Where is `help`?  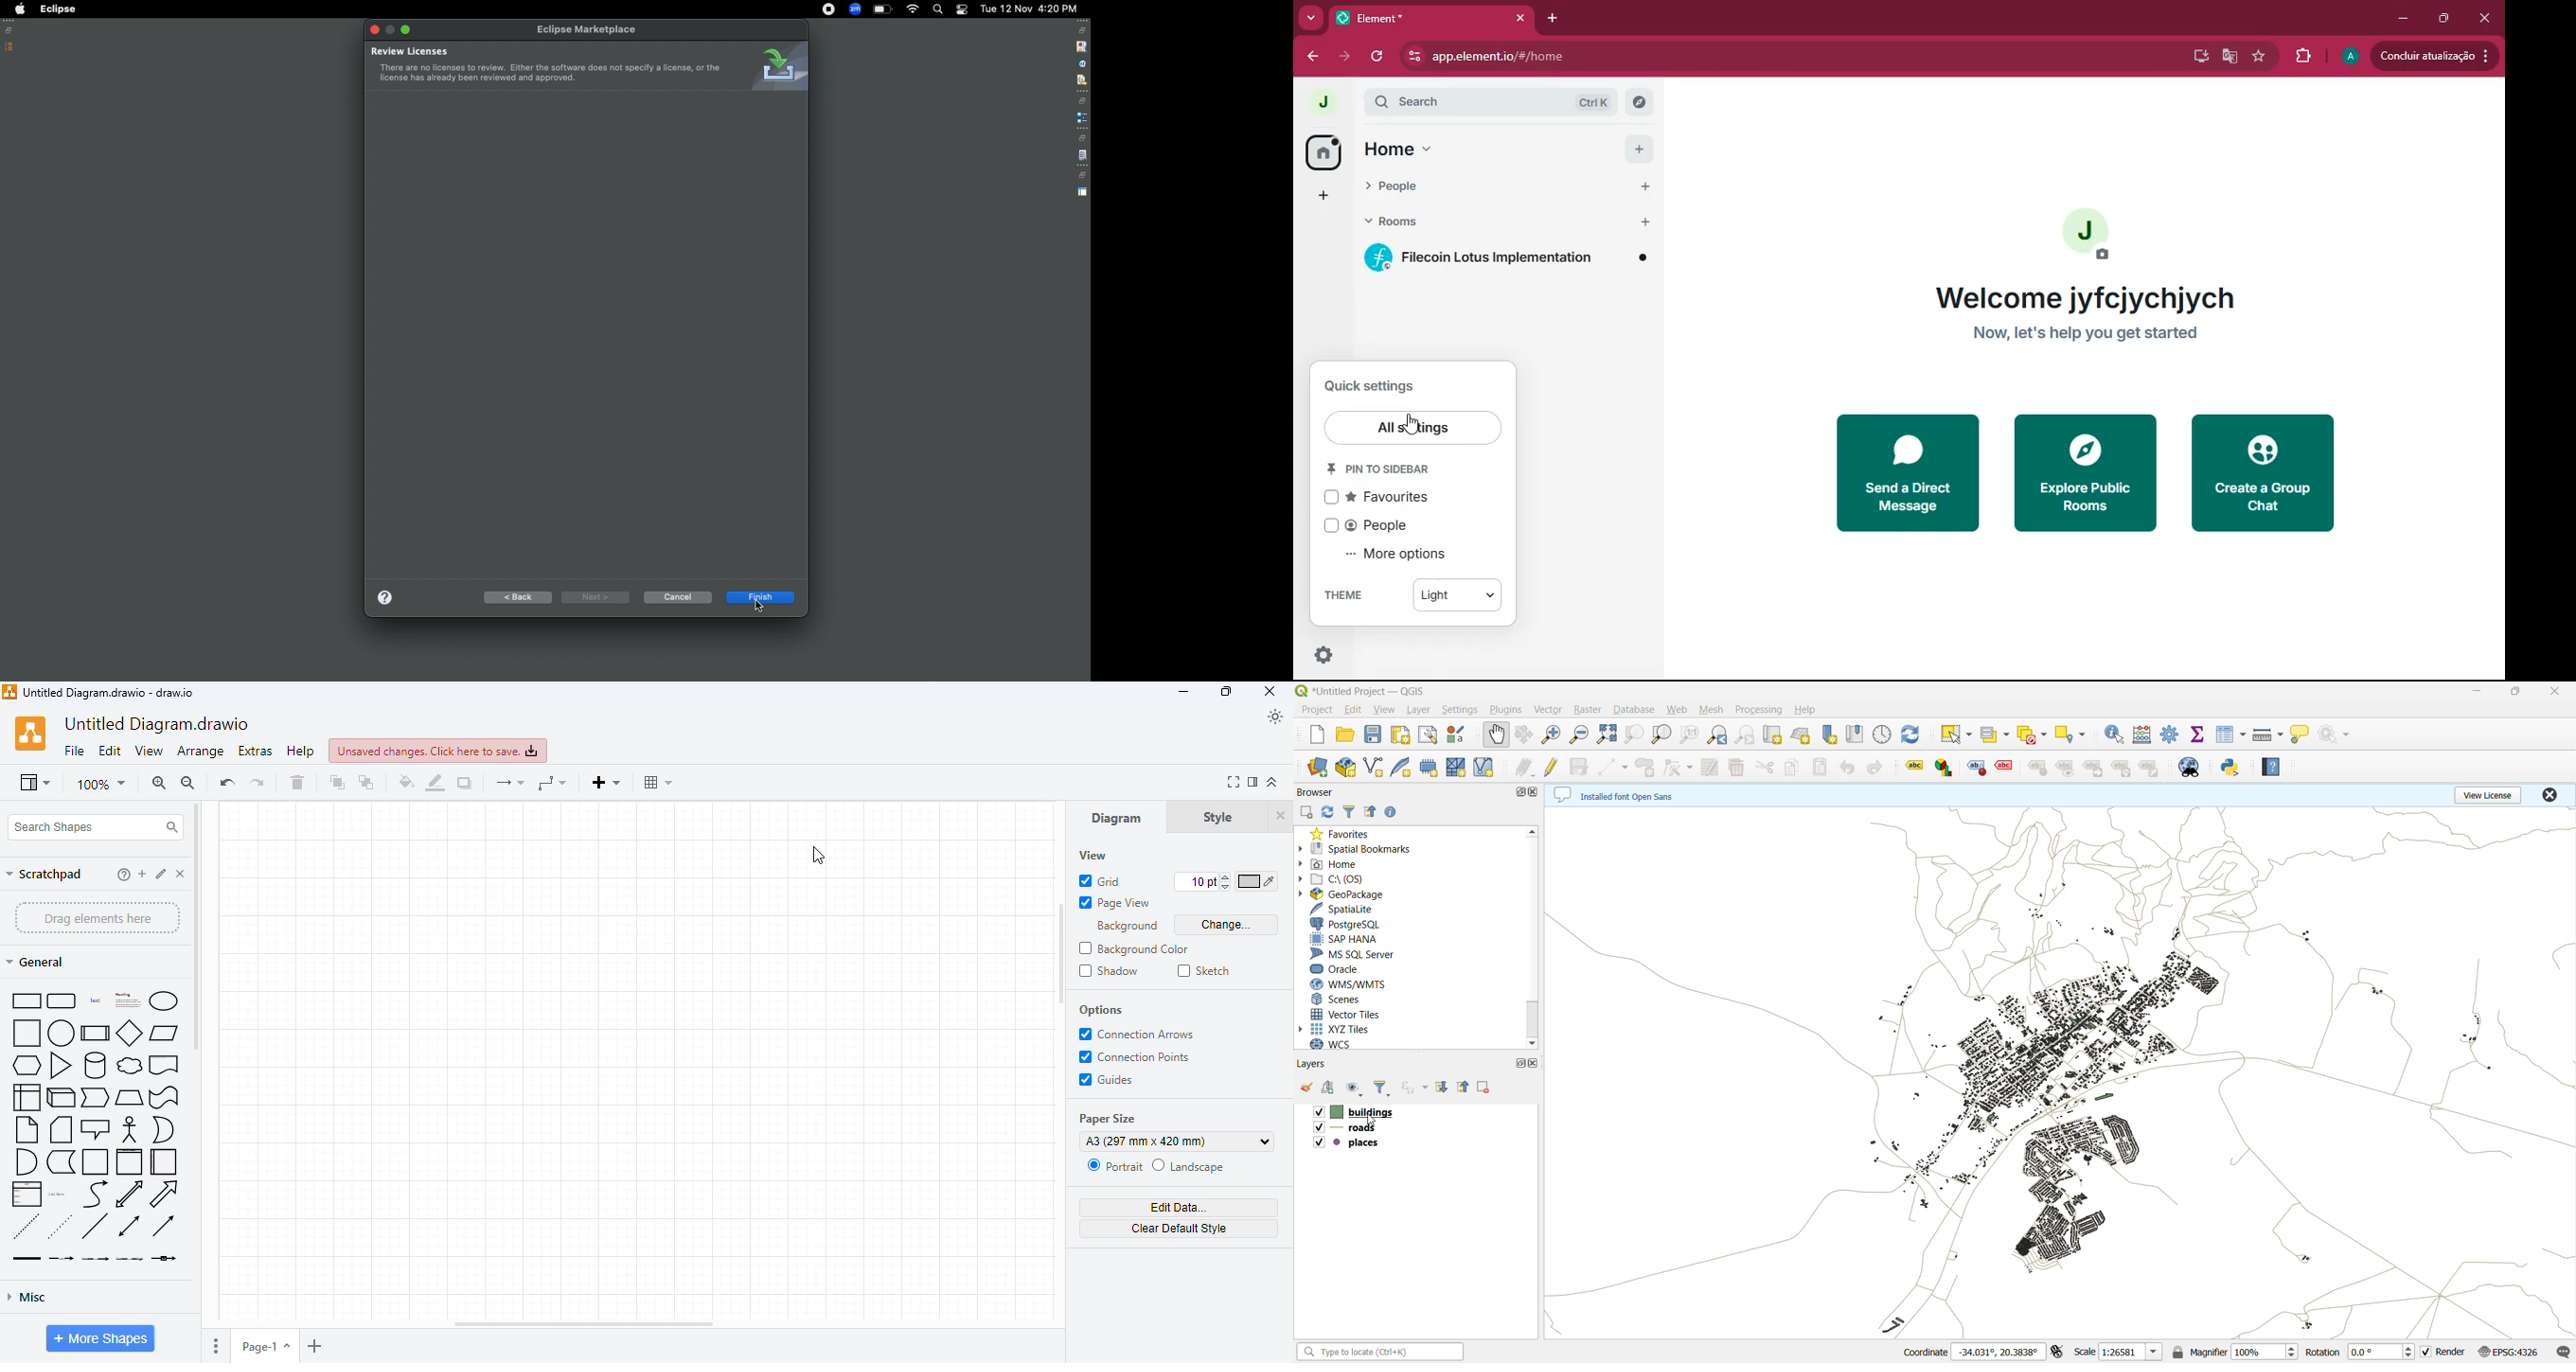
help is located at coordinates (1808, 710).